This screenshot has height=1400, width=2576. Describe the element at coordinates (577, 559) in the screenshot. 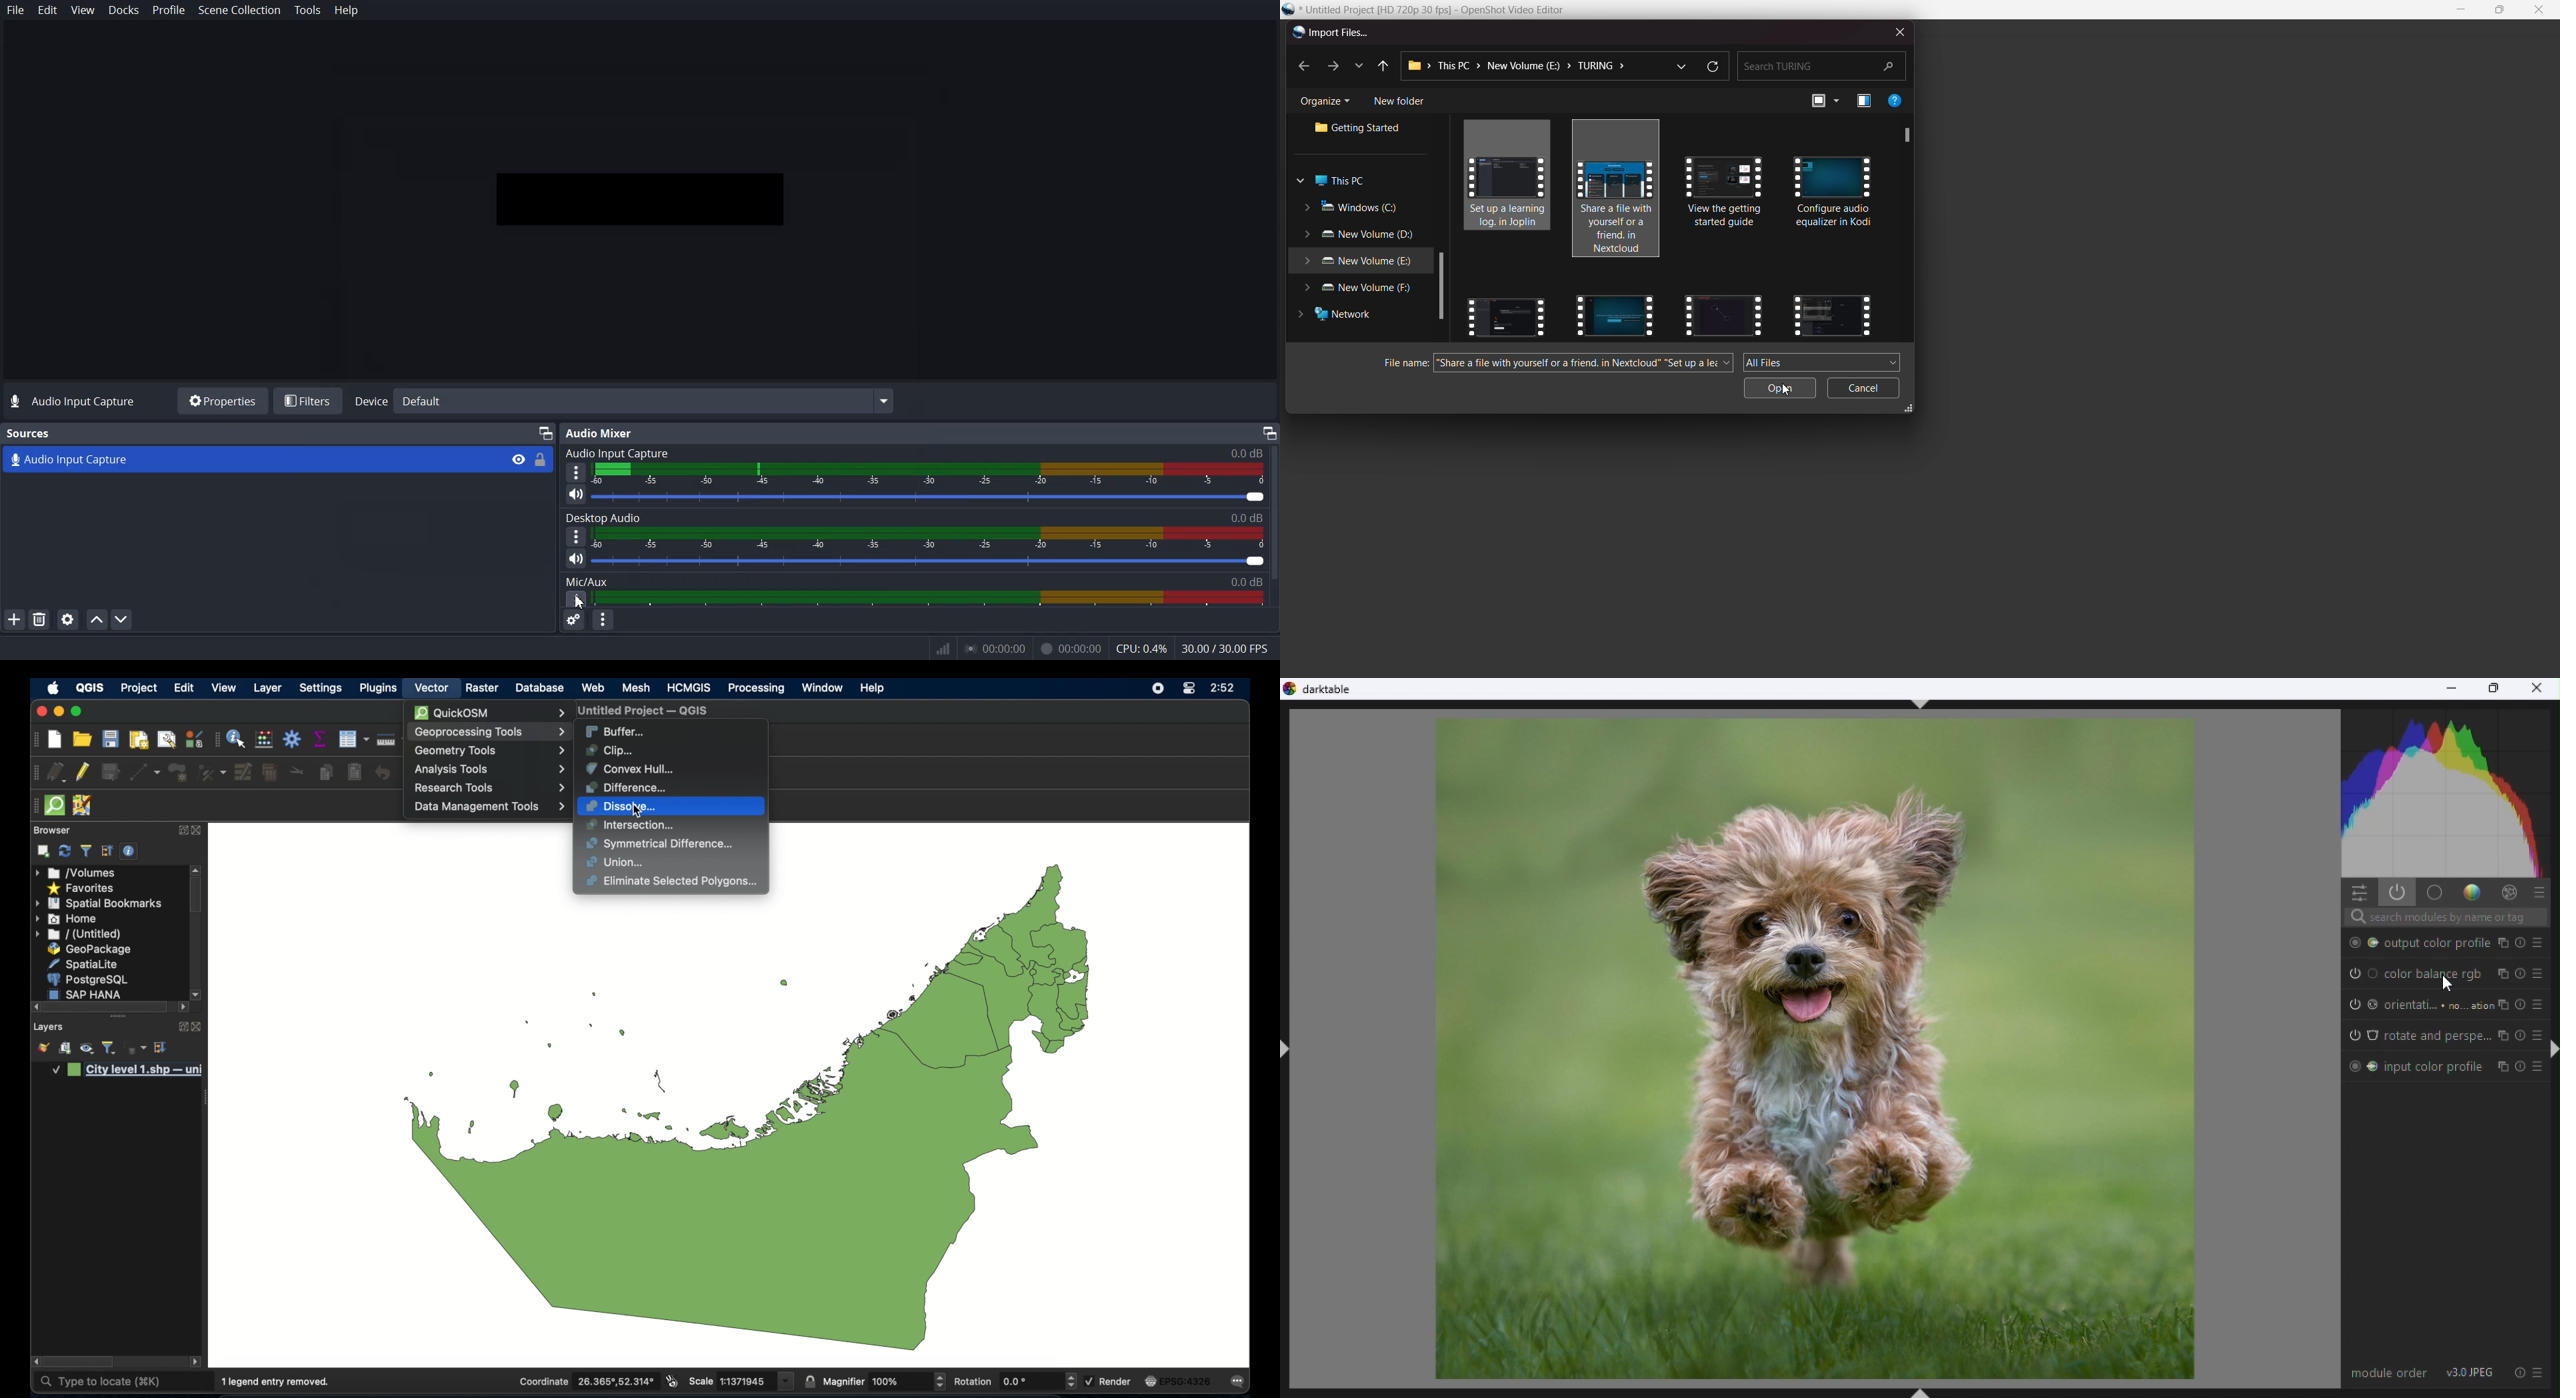

I see `Mute` at that location.